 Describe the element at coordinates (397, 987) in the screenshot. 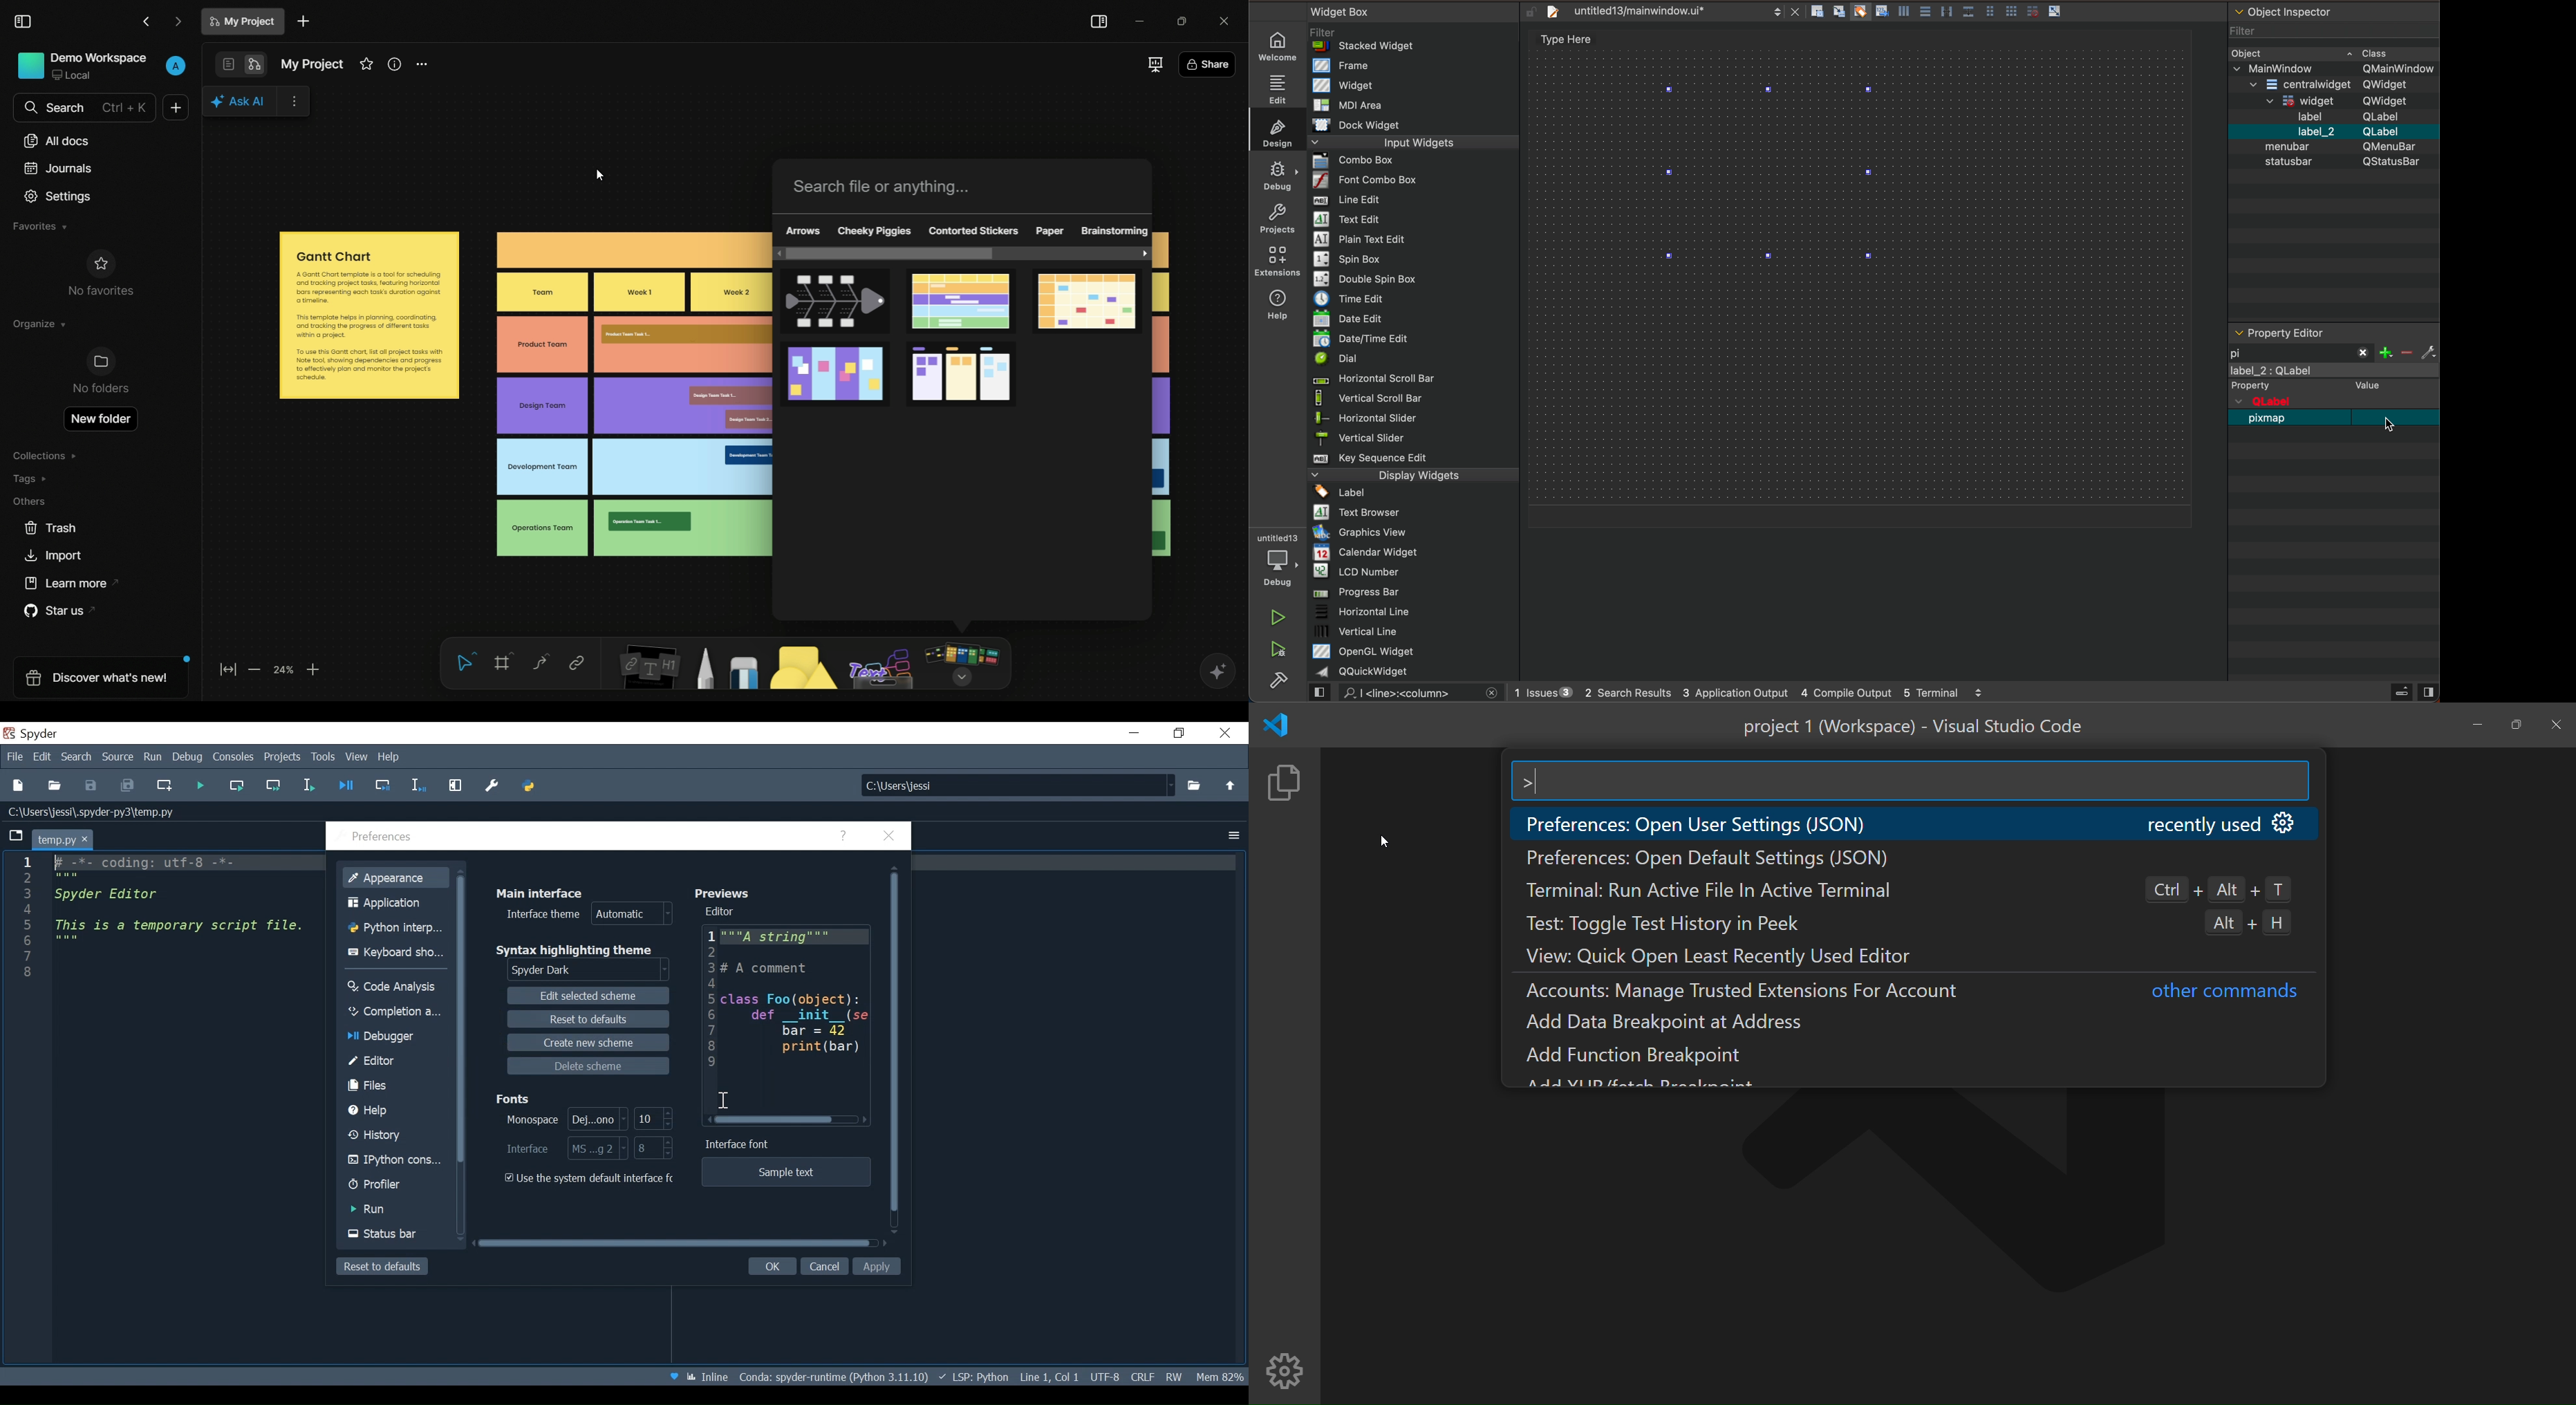

I see `Code Analysis` at that location.